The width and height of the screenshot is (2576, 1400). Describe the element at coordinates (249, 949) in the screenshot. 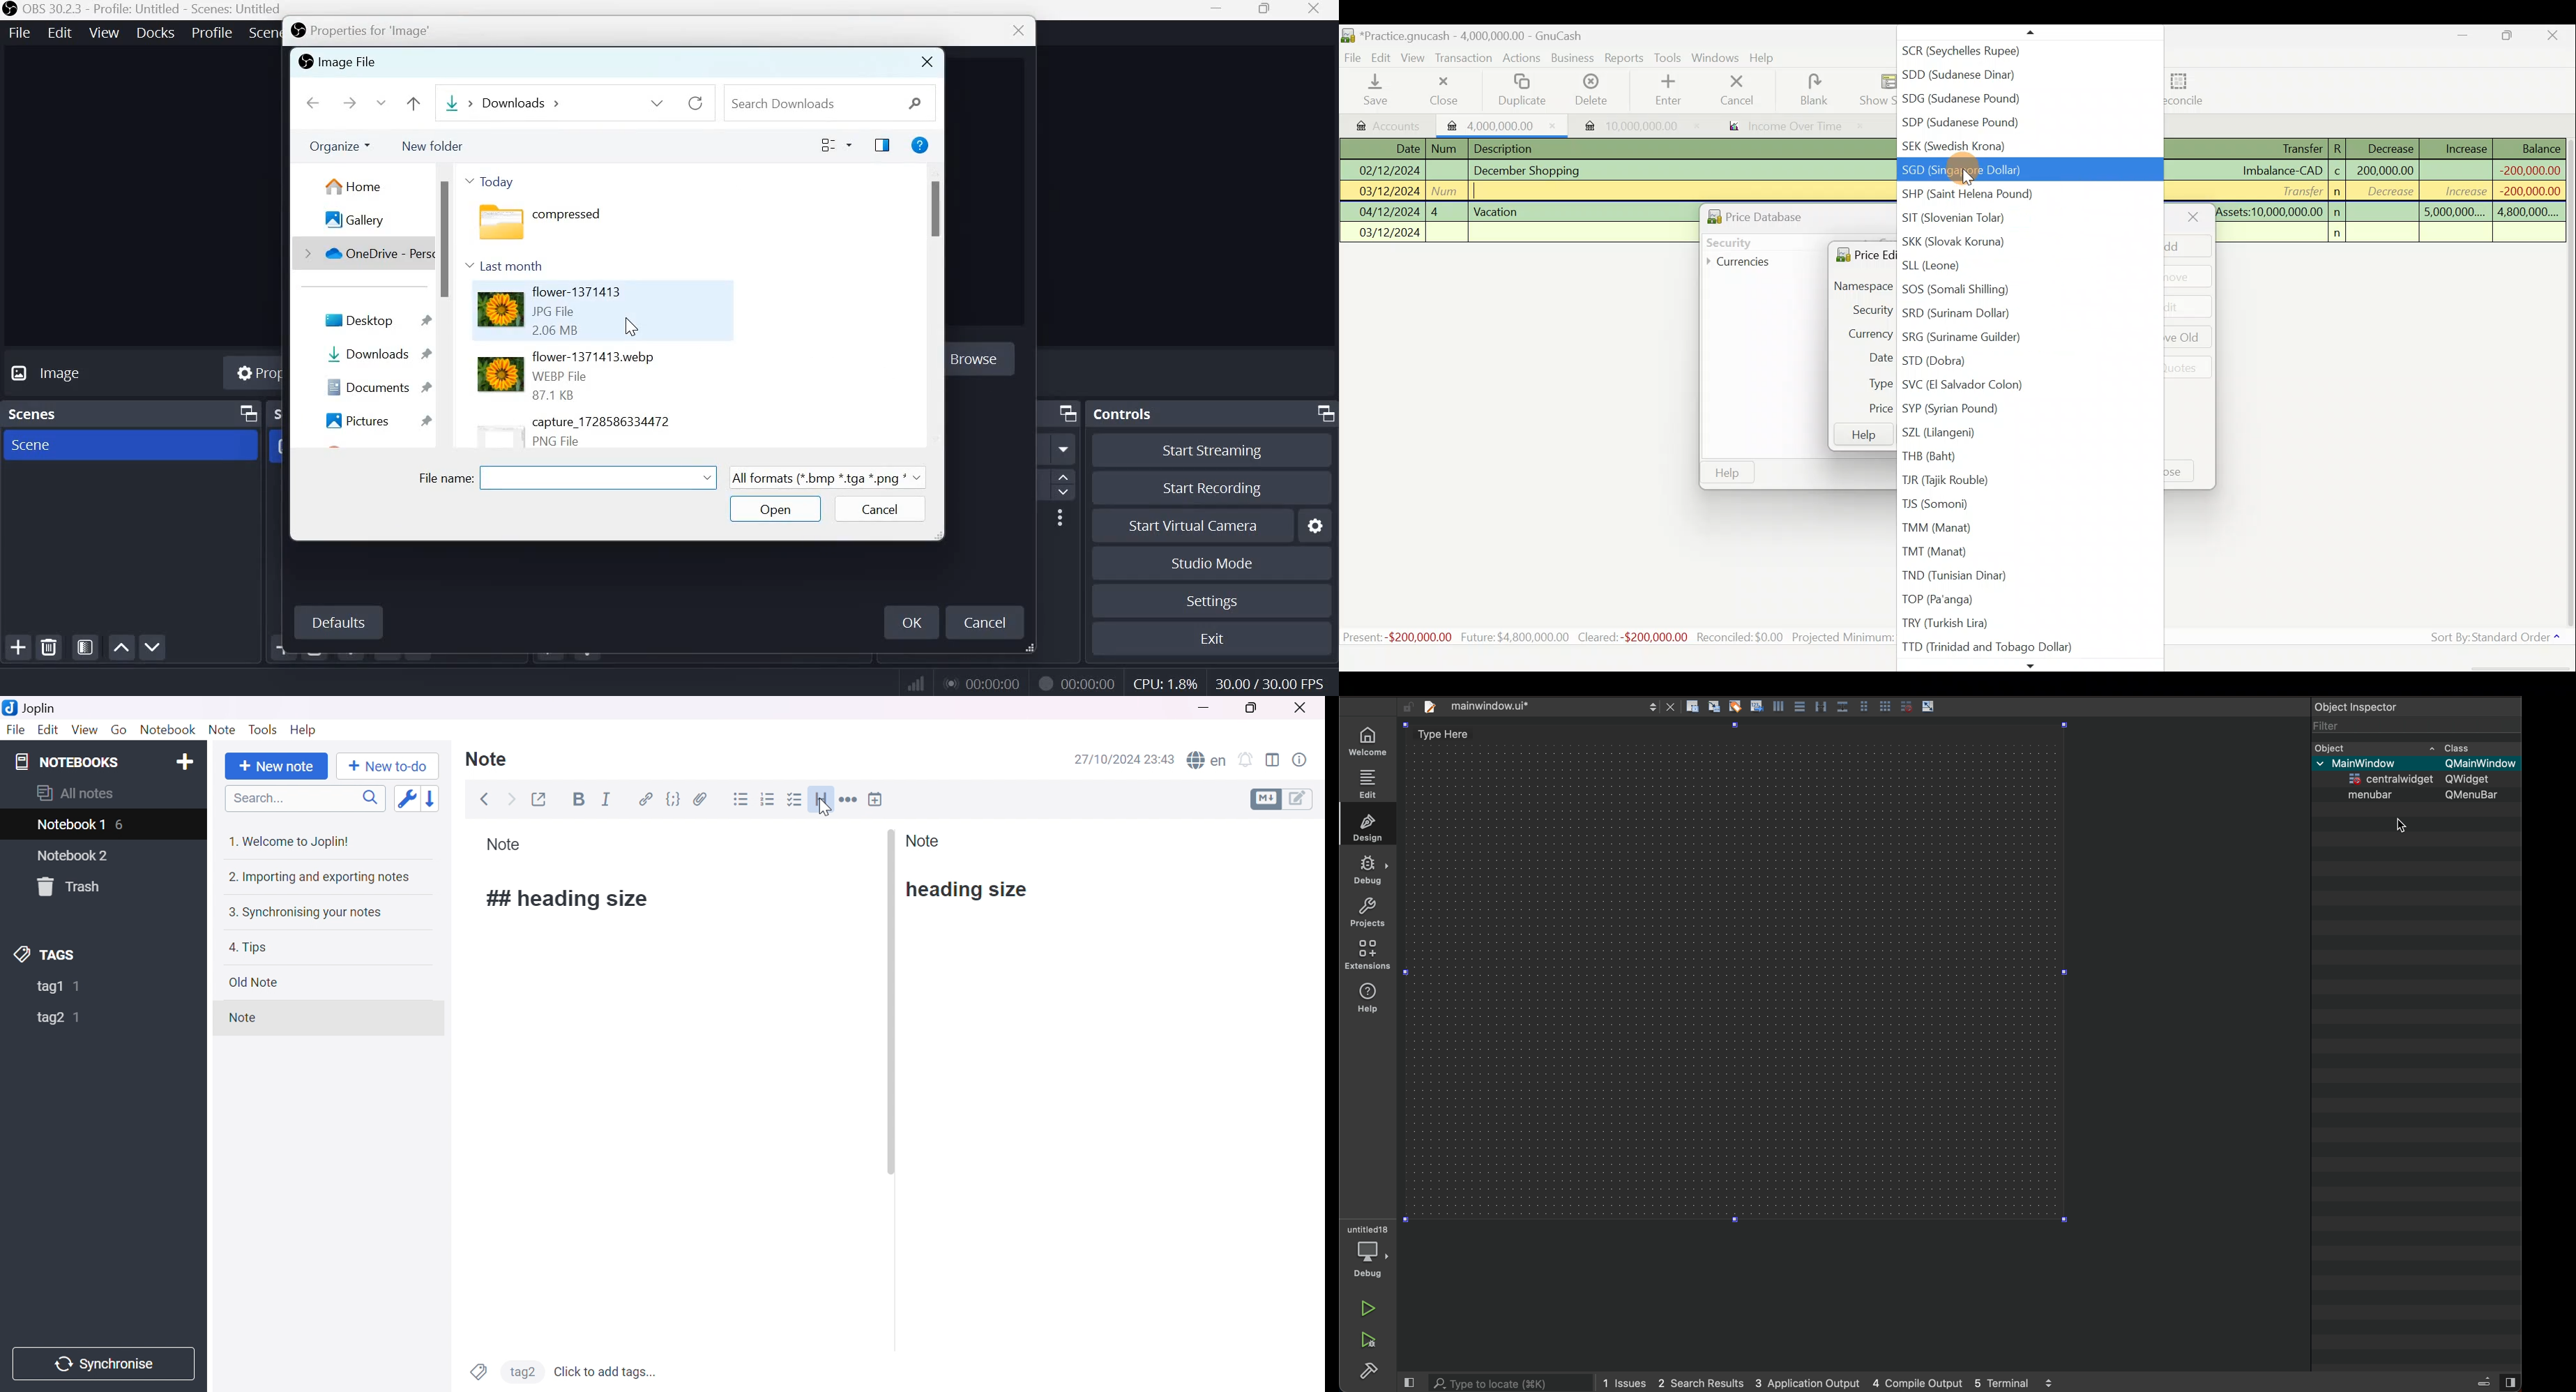

I see `4. Tips` at that location.